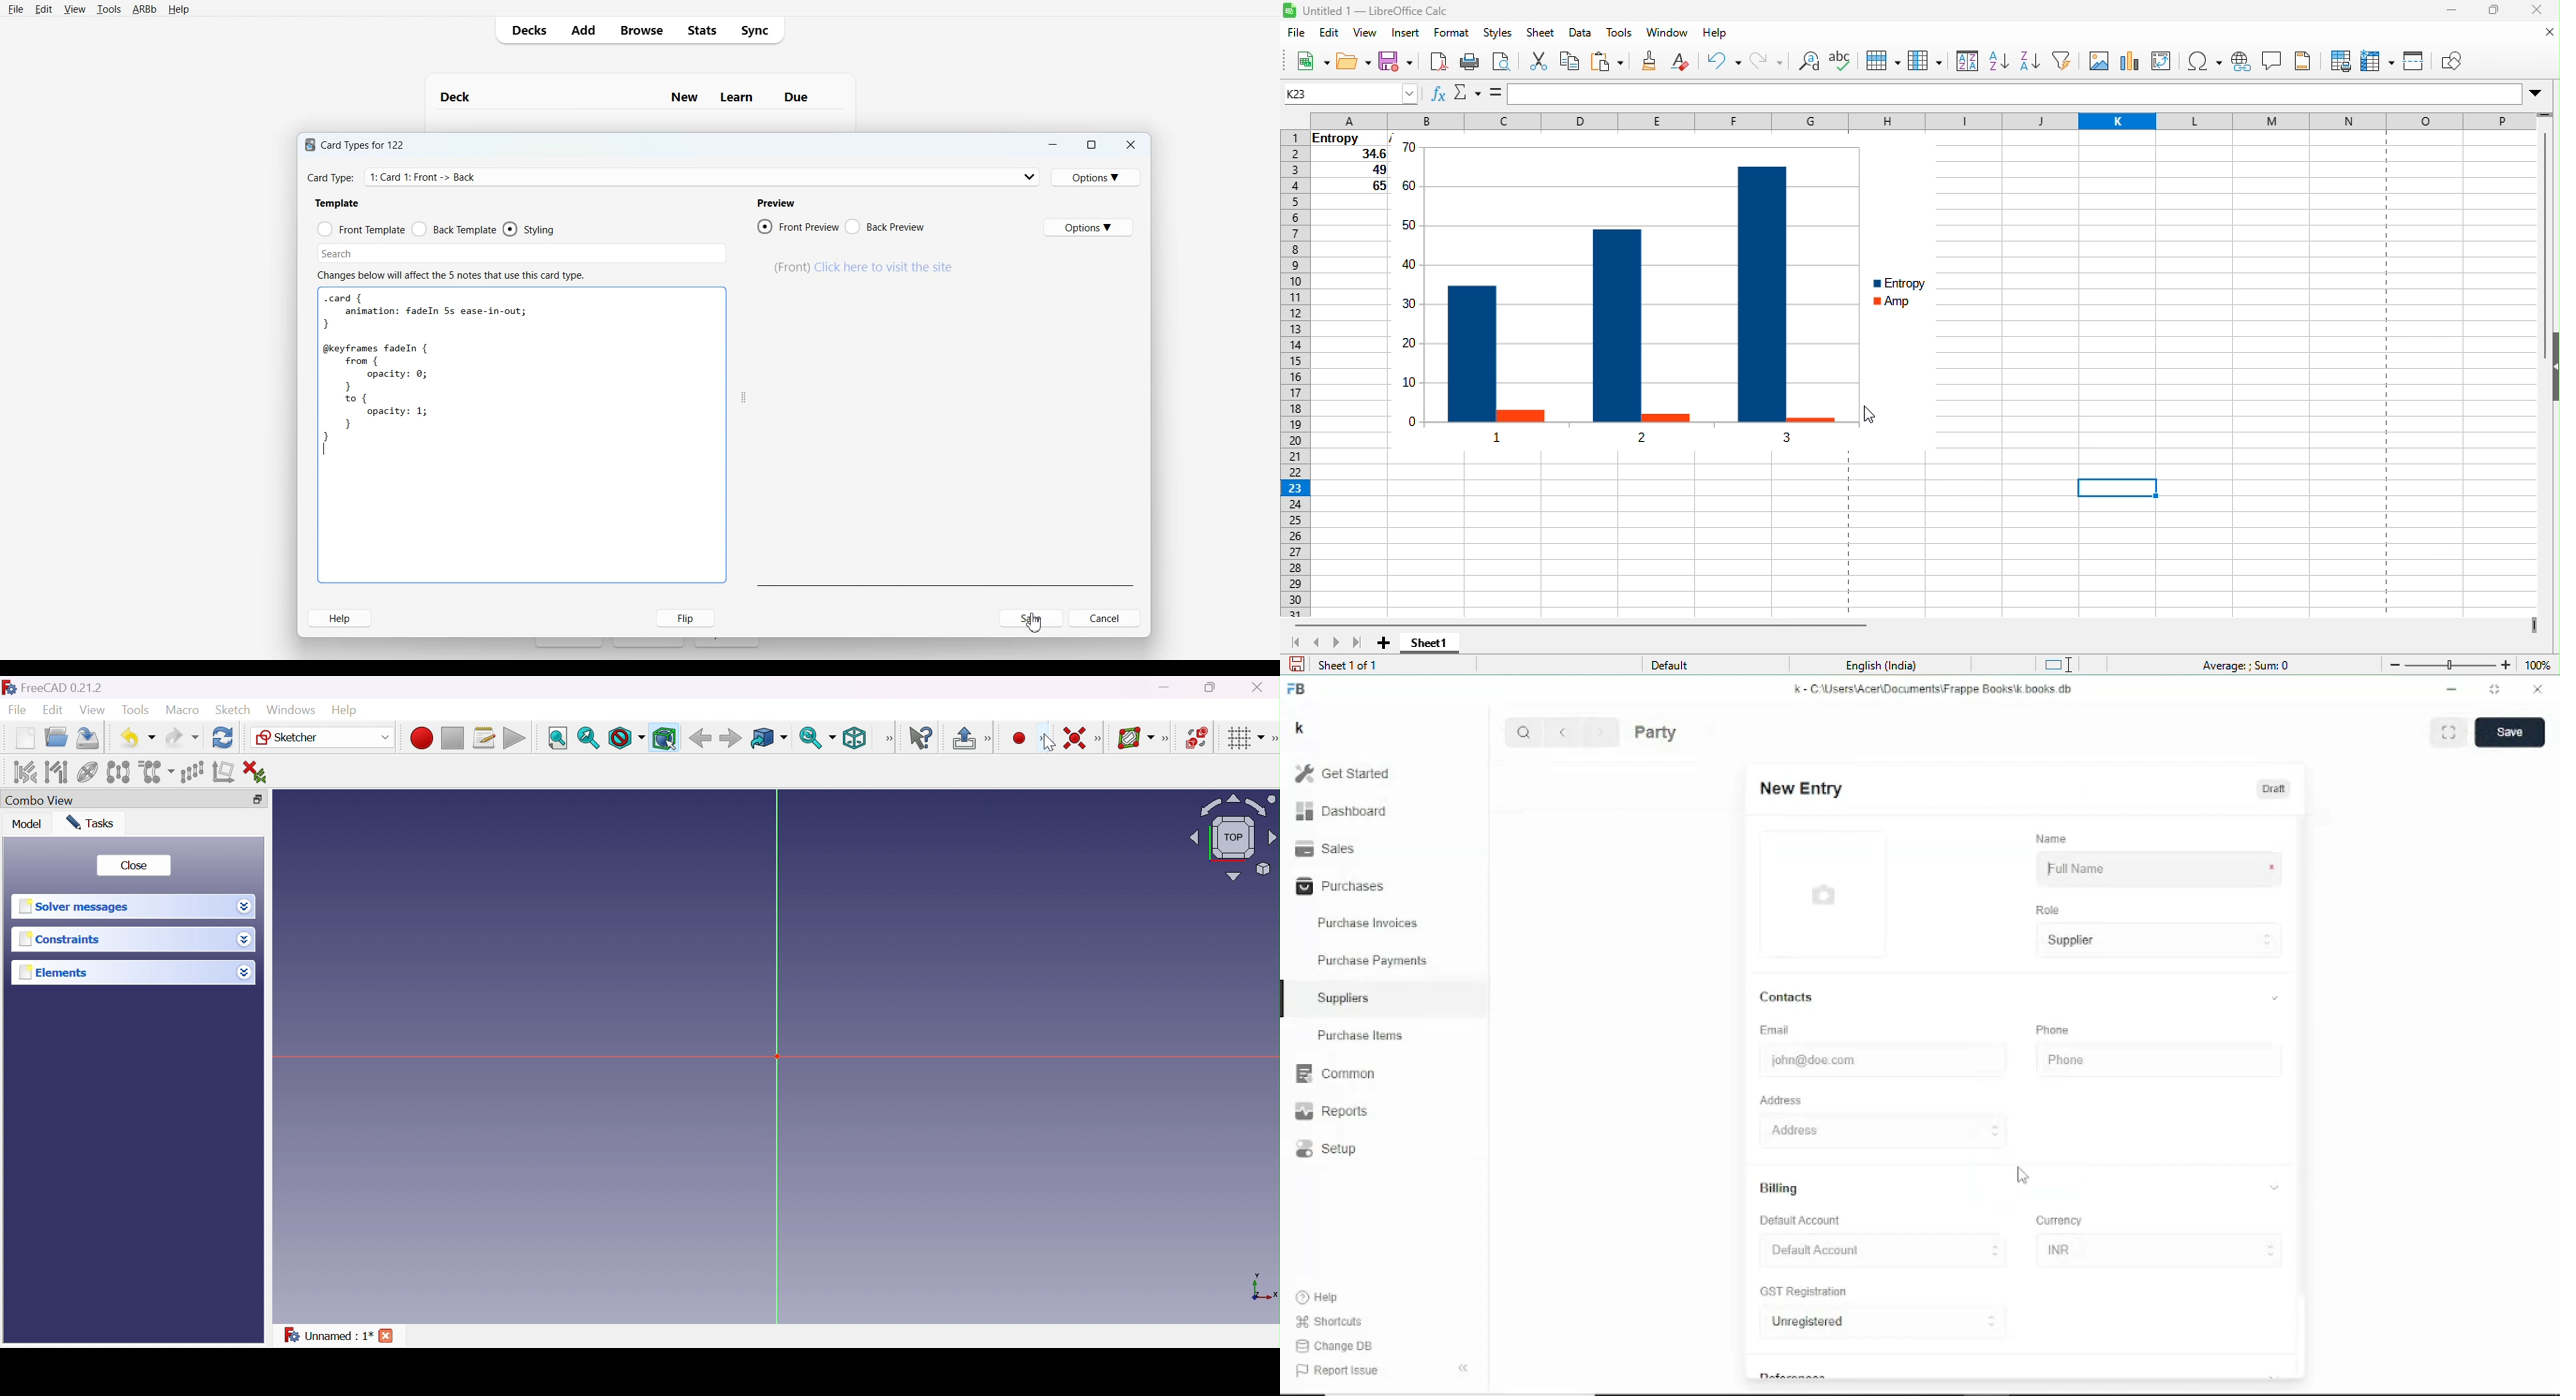  What do you see at coordinates (1382, 666) in the screenshot?
I see `sheet 1 of 1` at bounding box center [1382, 666].